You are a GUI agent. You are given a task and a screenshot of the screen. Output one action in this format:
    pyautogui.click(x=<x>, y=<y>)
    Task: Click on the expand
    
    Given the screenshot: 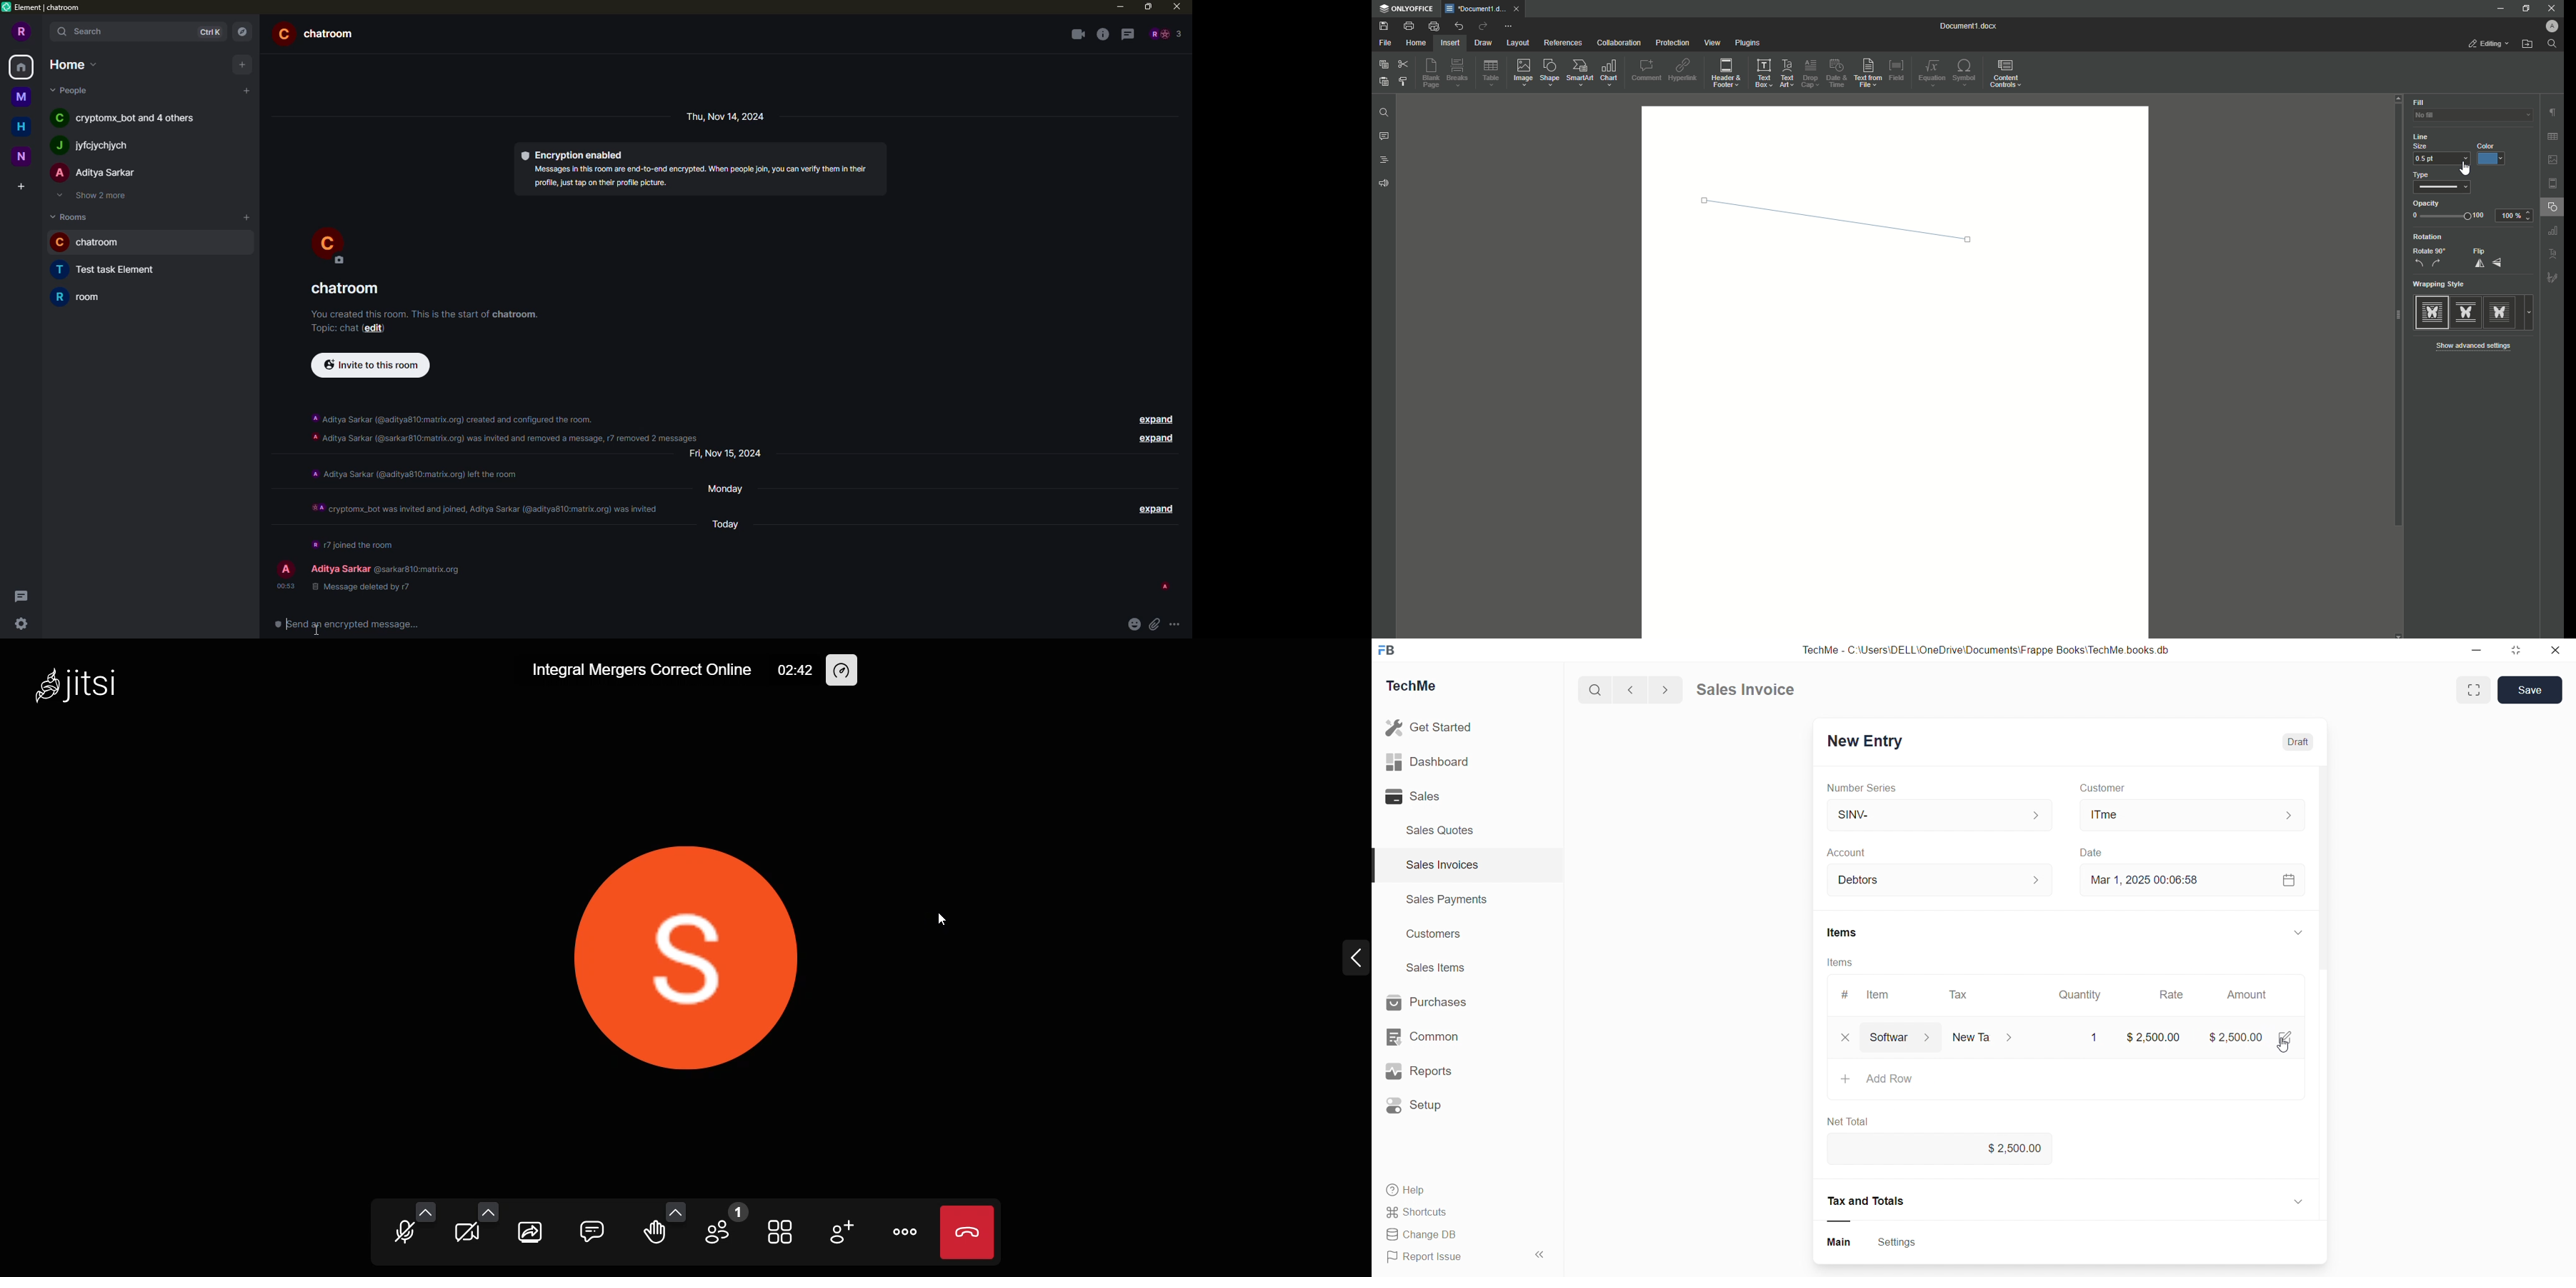 What is the action you would take?
    pyautogui.click(x=1154, y=507)
    